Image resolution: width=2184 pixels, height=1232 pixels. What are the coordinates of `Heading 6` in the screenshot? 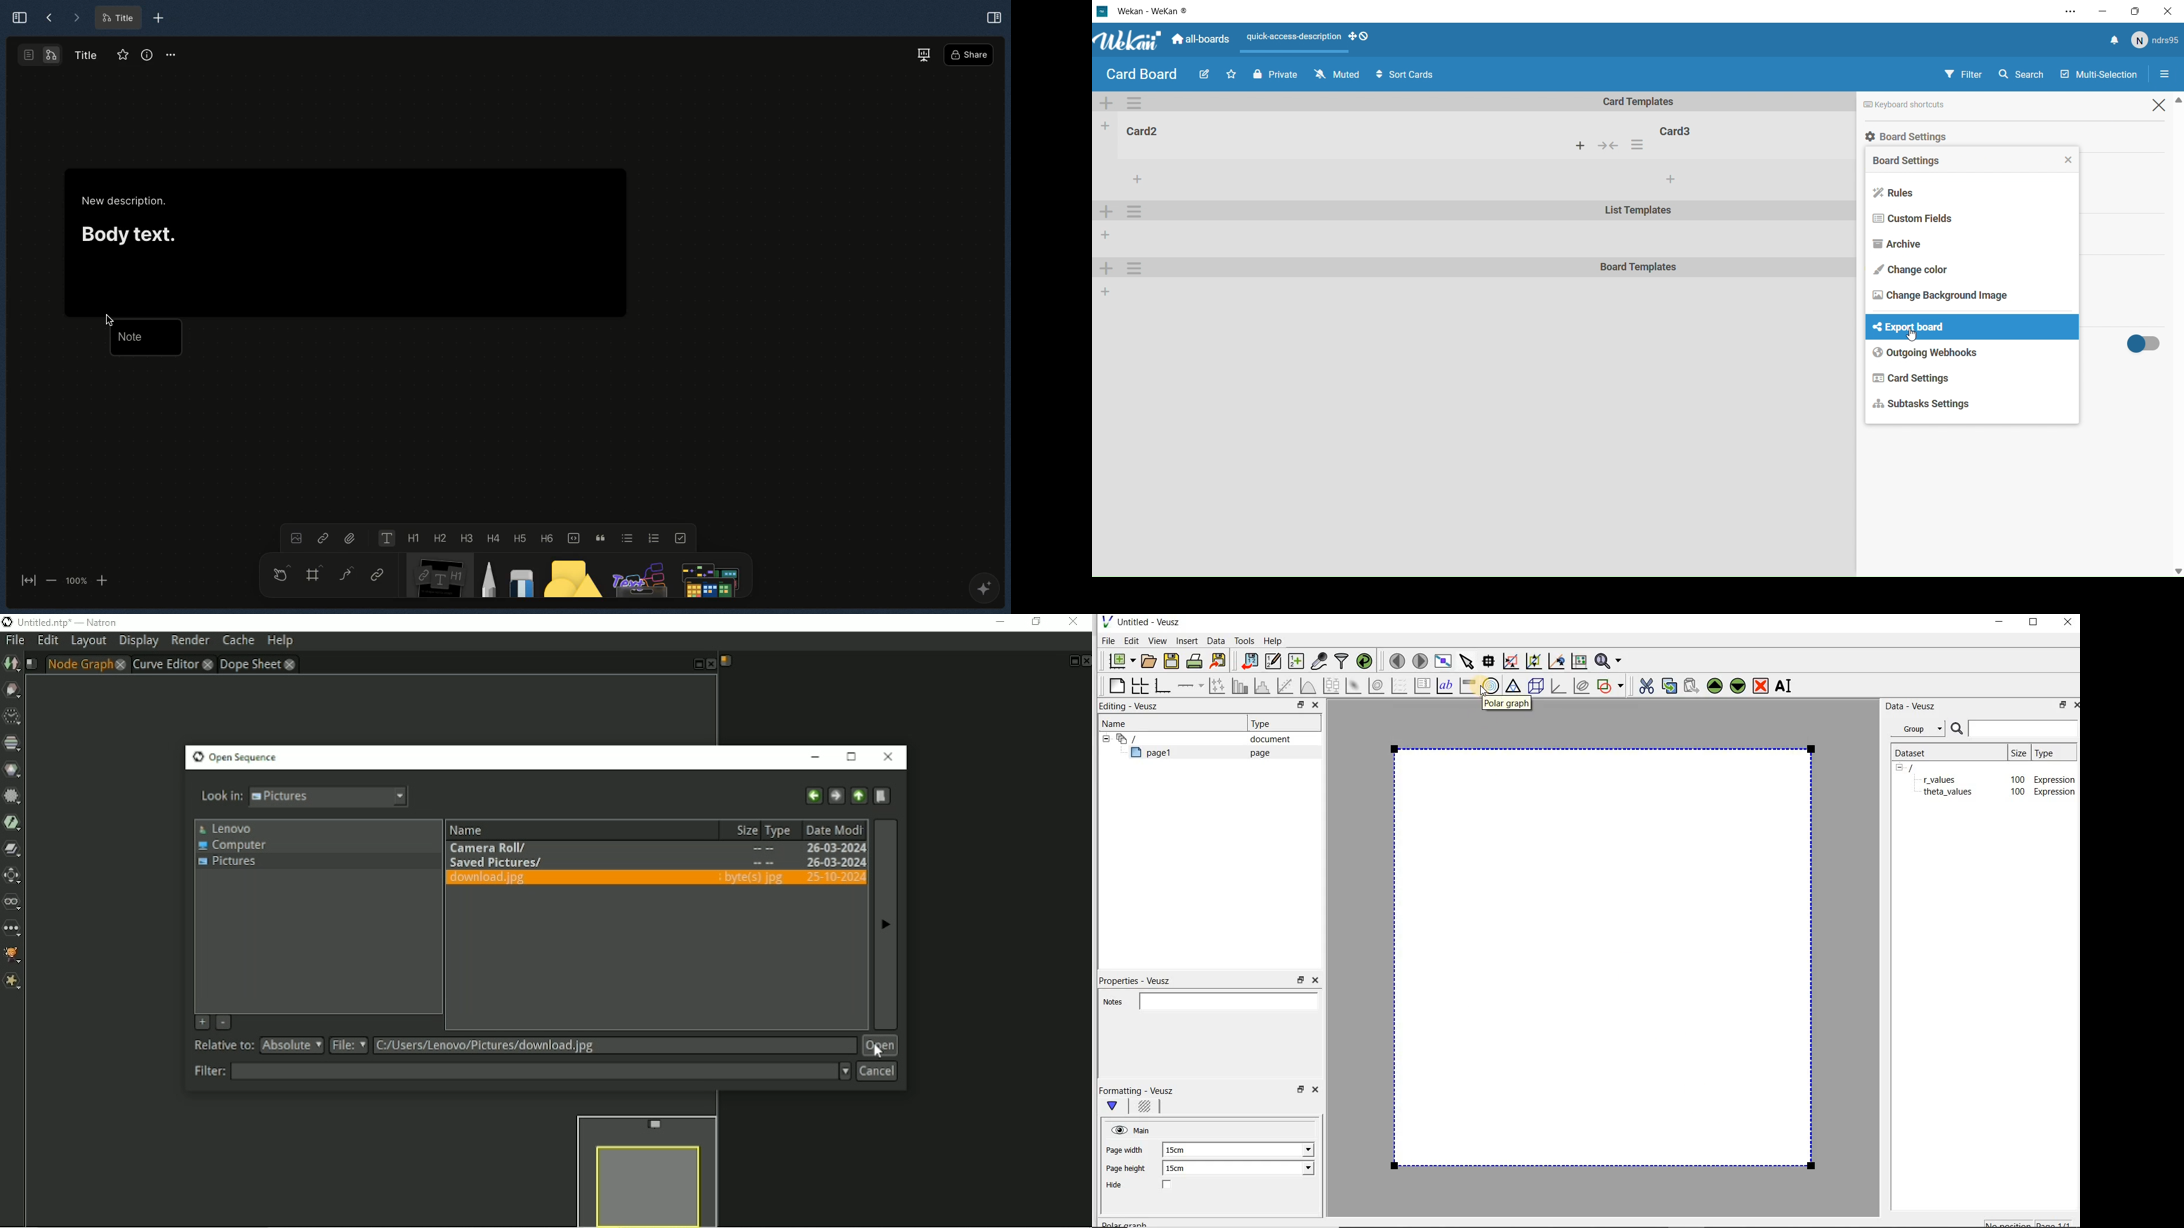 It's located at (546, 537).